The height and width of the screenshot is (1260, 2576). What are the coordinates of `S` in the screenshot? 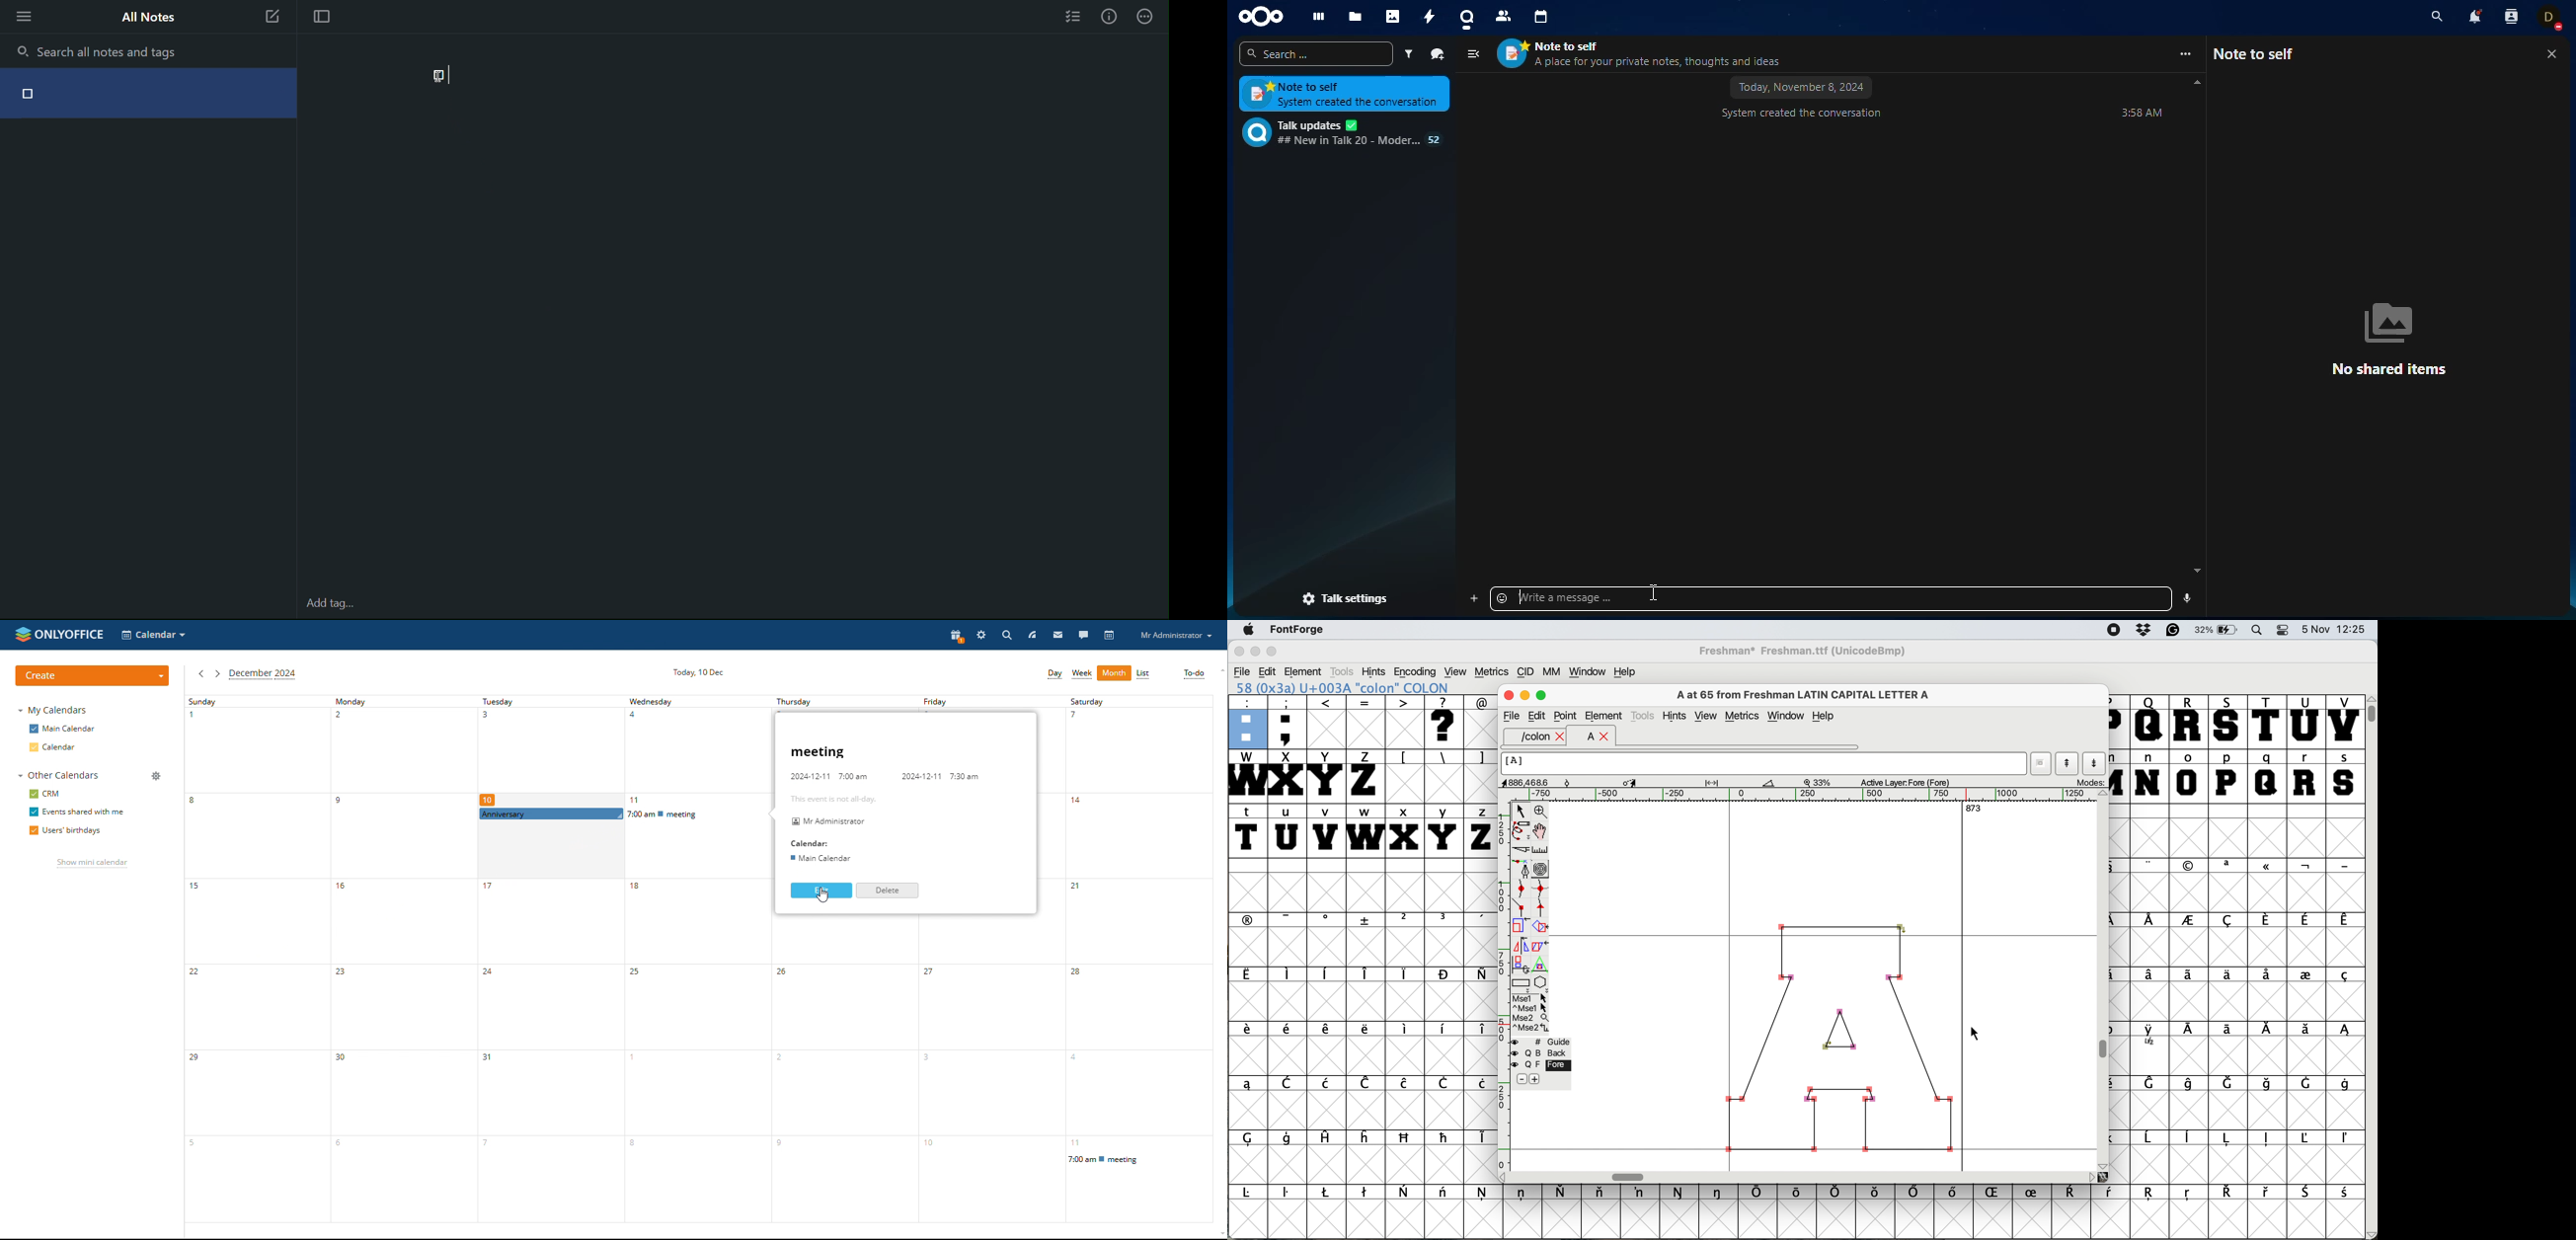 It's located at (2229, 722).